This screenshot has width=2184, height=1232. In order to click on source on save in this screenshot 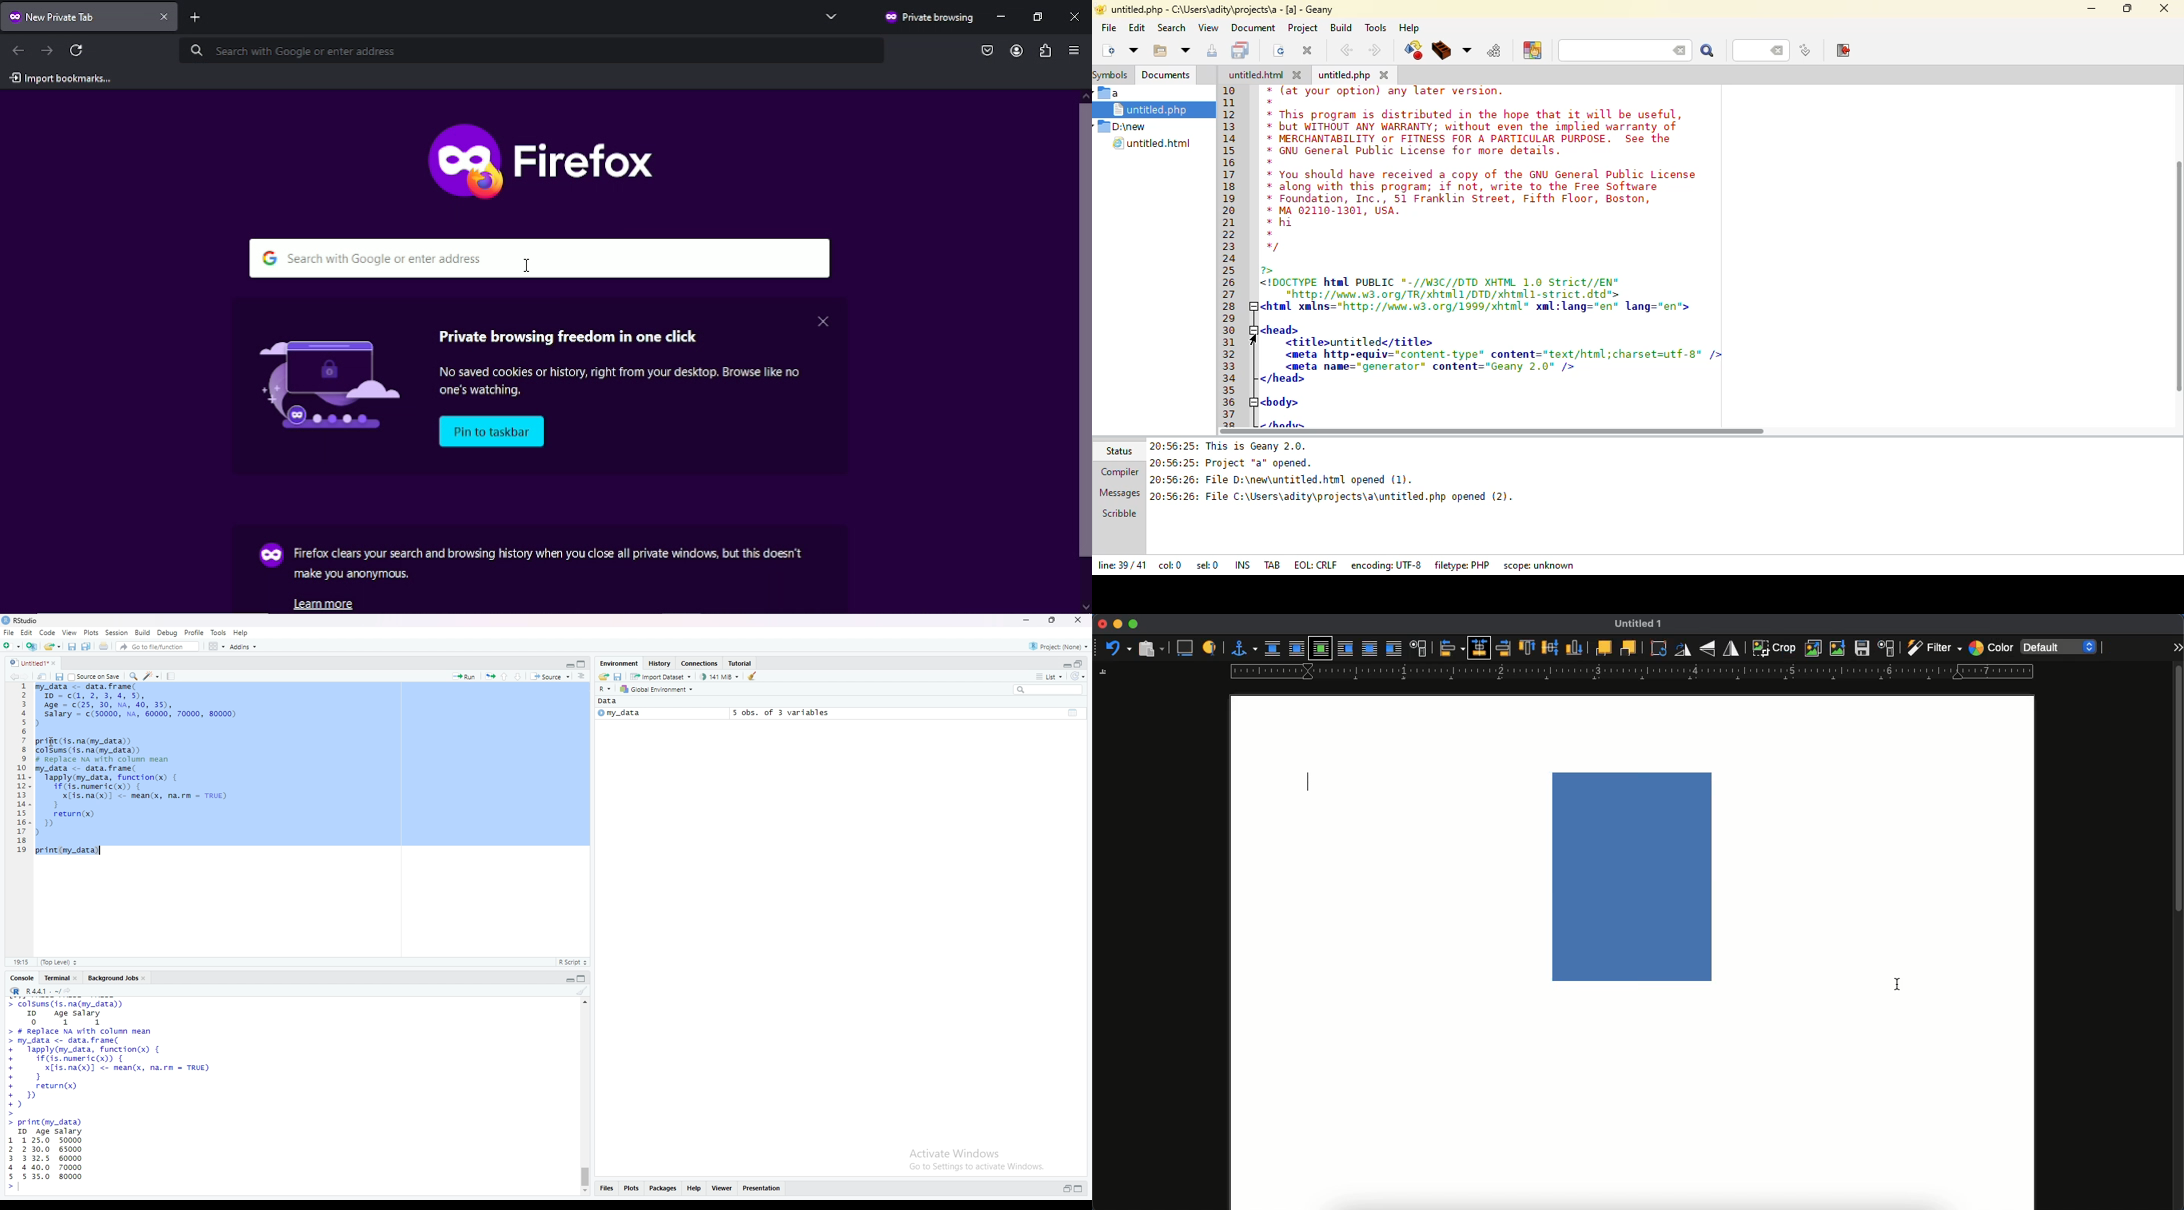, I will do `click(94, 677)`.